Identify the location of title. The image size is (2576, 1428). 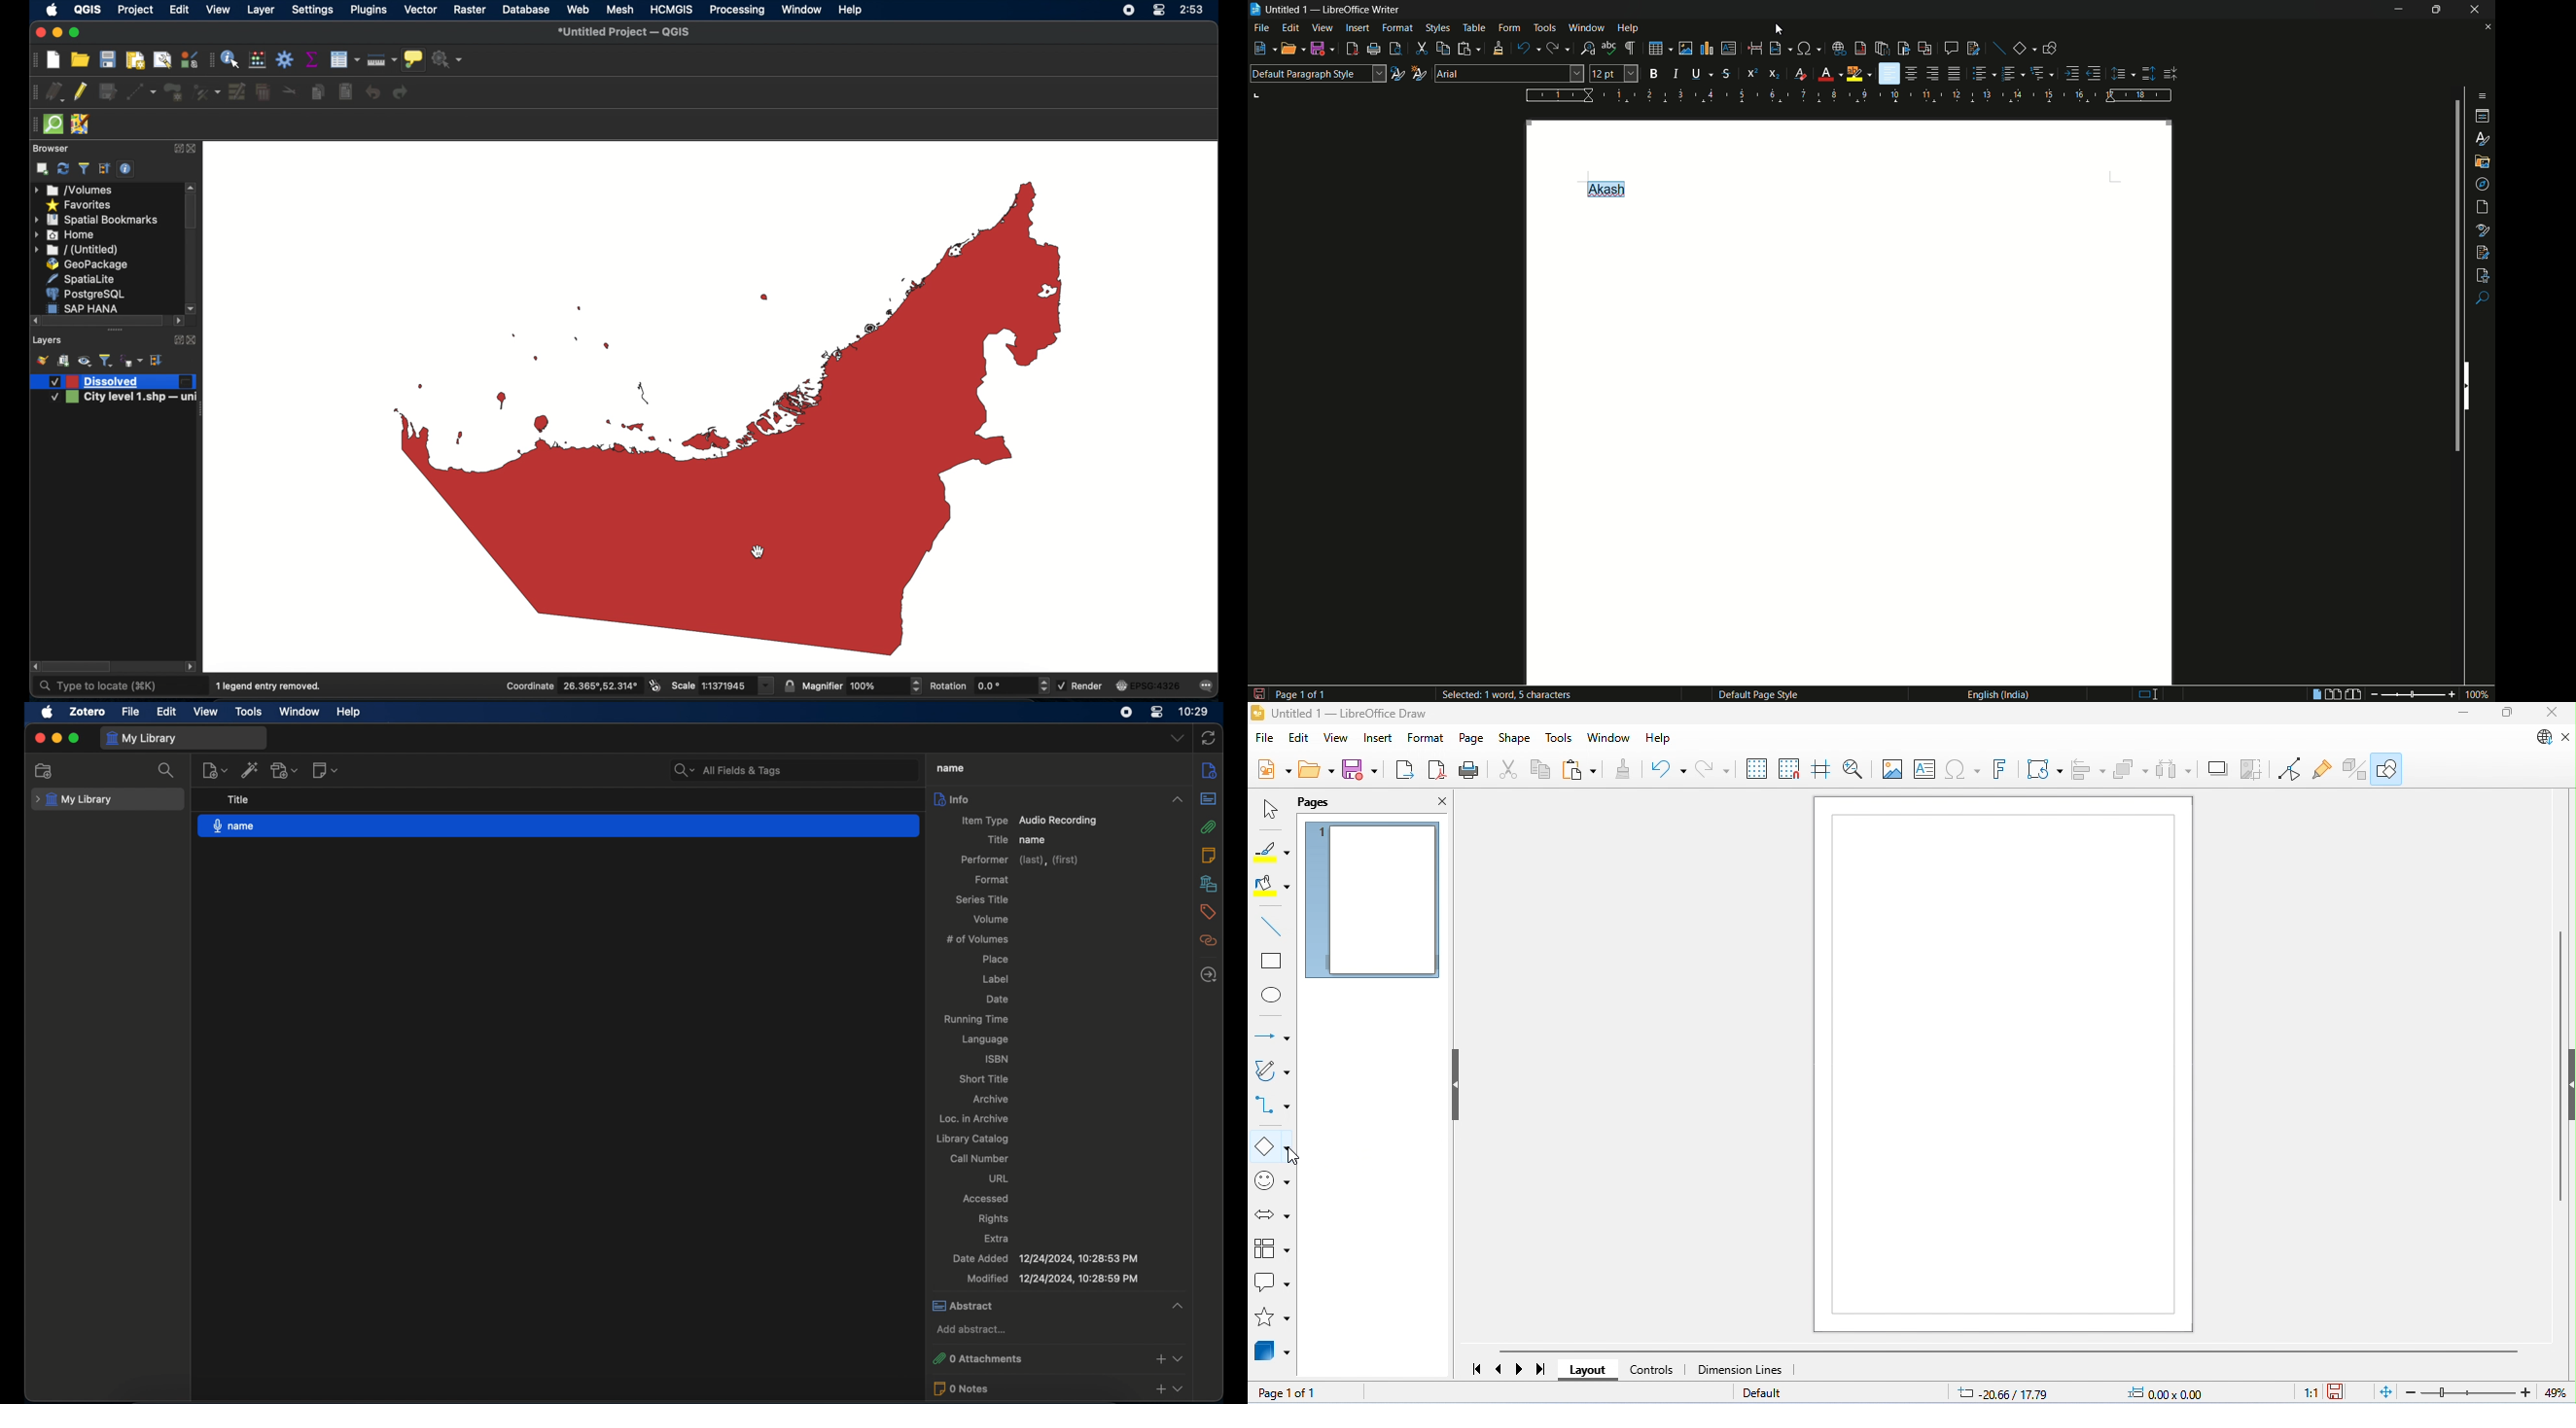
(996, 840).